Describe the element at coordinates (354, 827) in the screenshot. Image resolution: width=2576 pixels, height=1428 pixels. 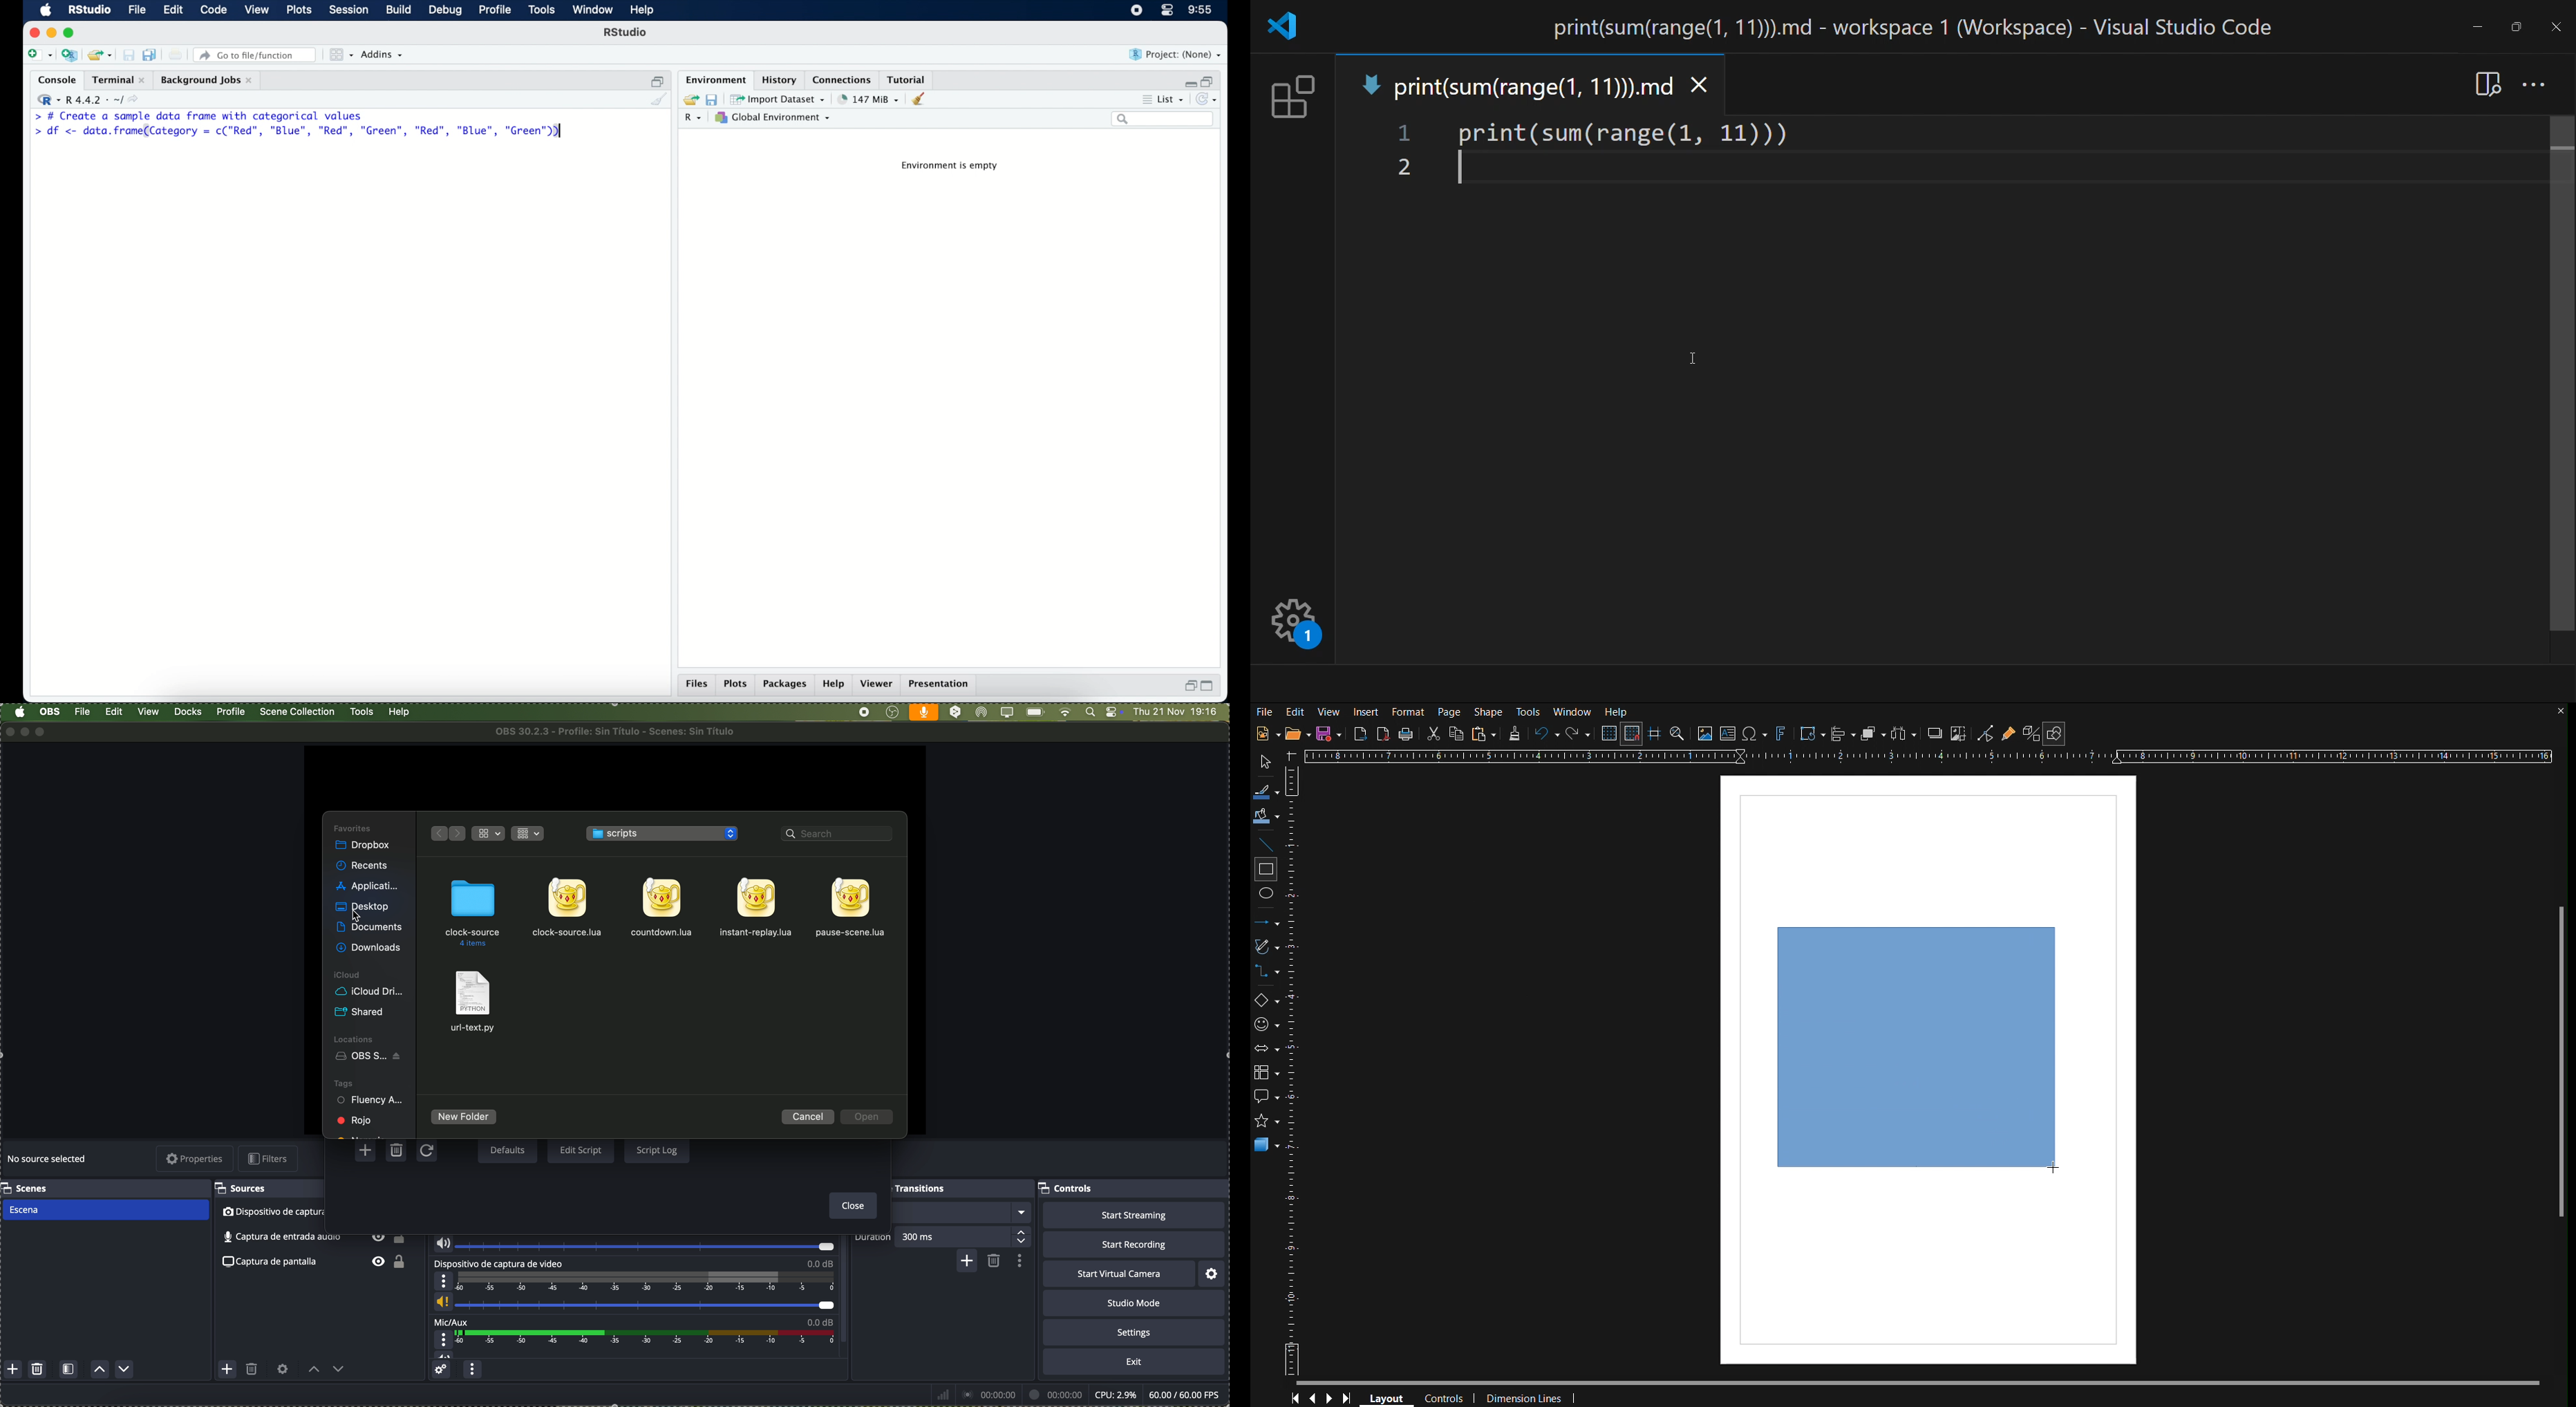
I see `favorites` at that location.